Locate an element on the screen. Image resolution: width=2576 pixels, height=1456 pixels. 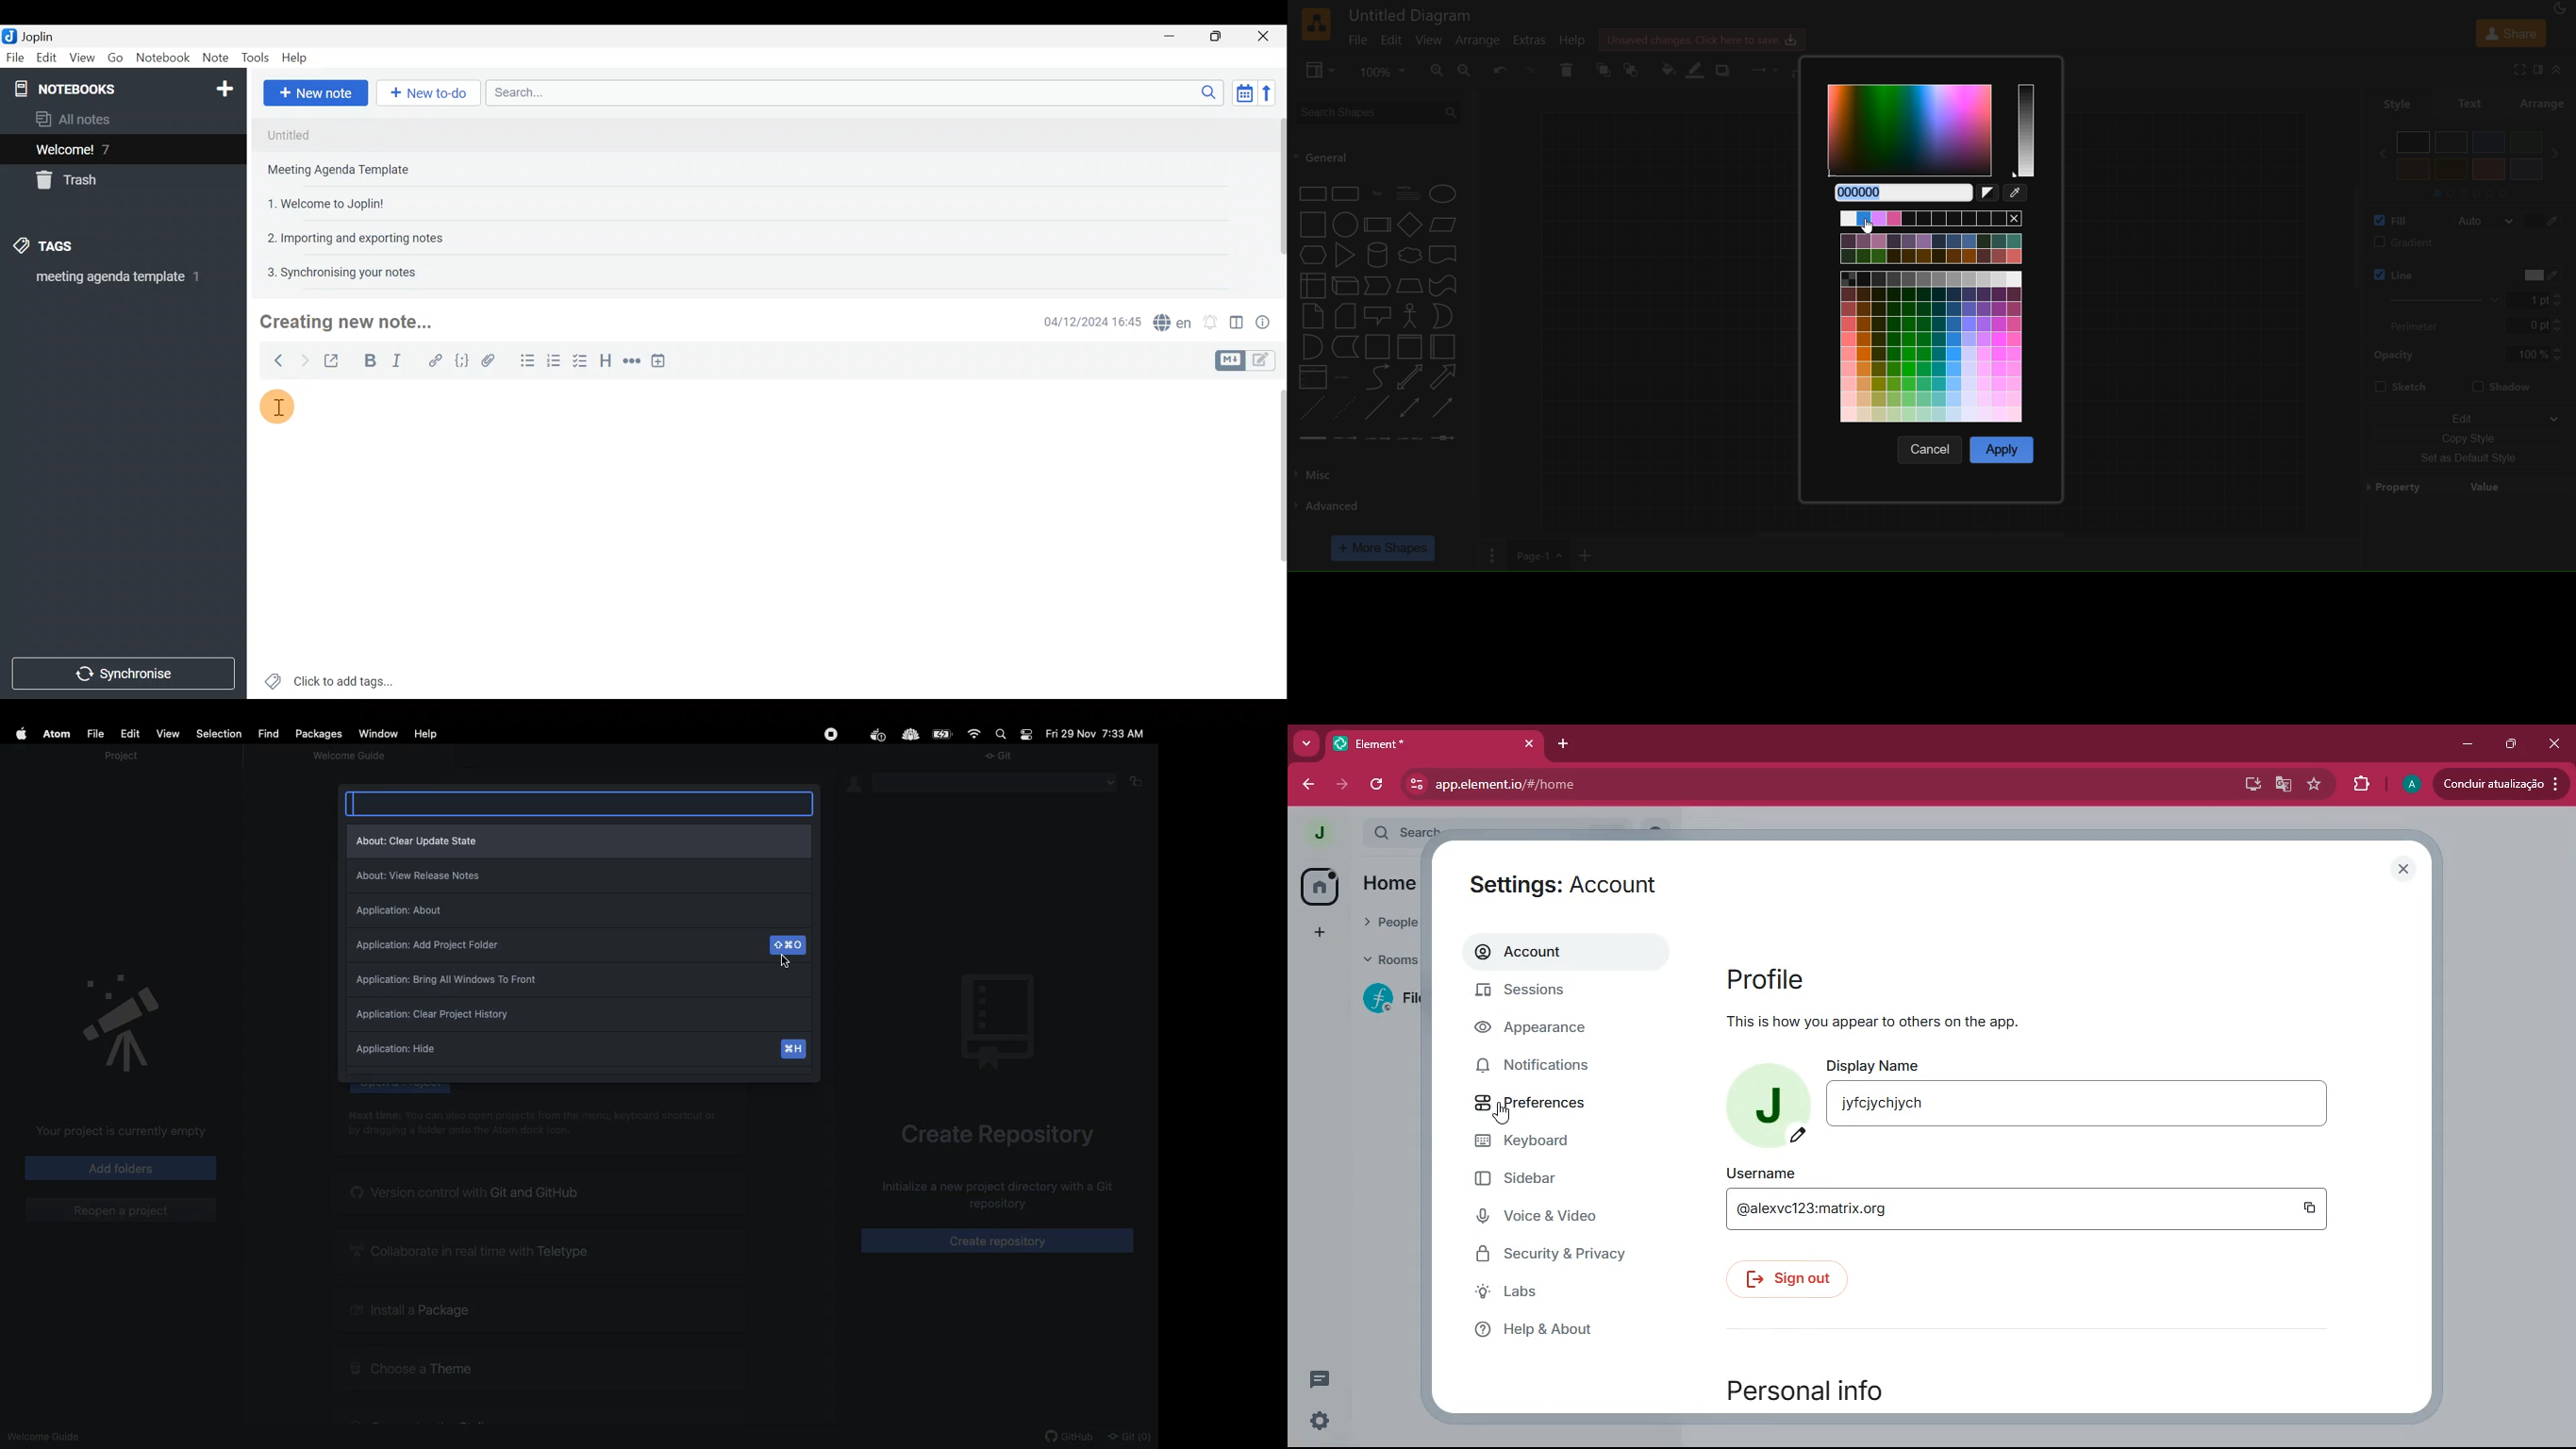
process is located at coordinates (1377, 225).